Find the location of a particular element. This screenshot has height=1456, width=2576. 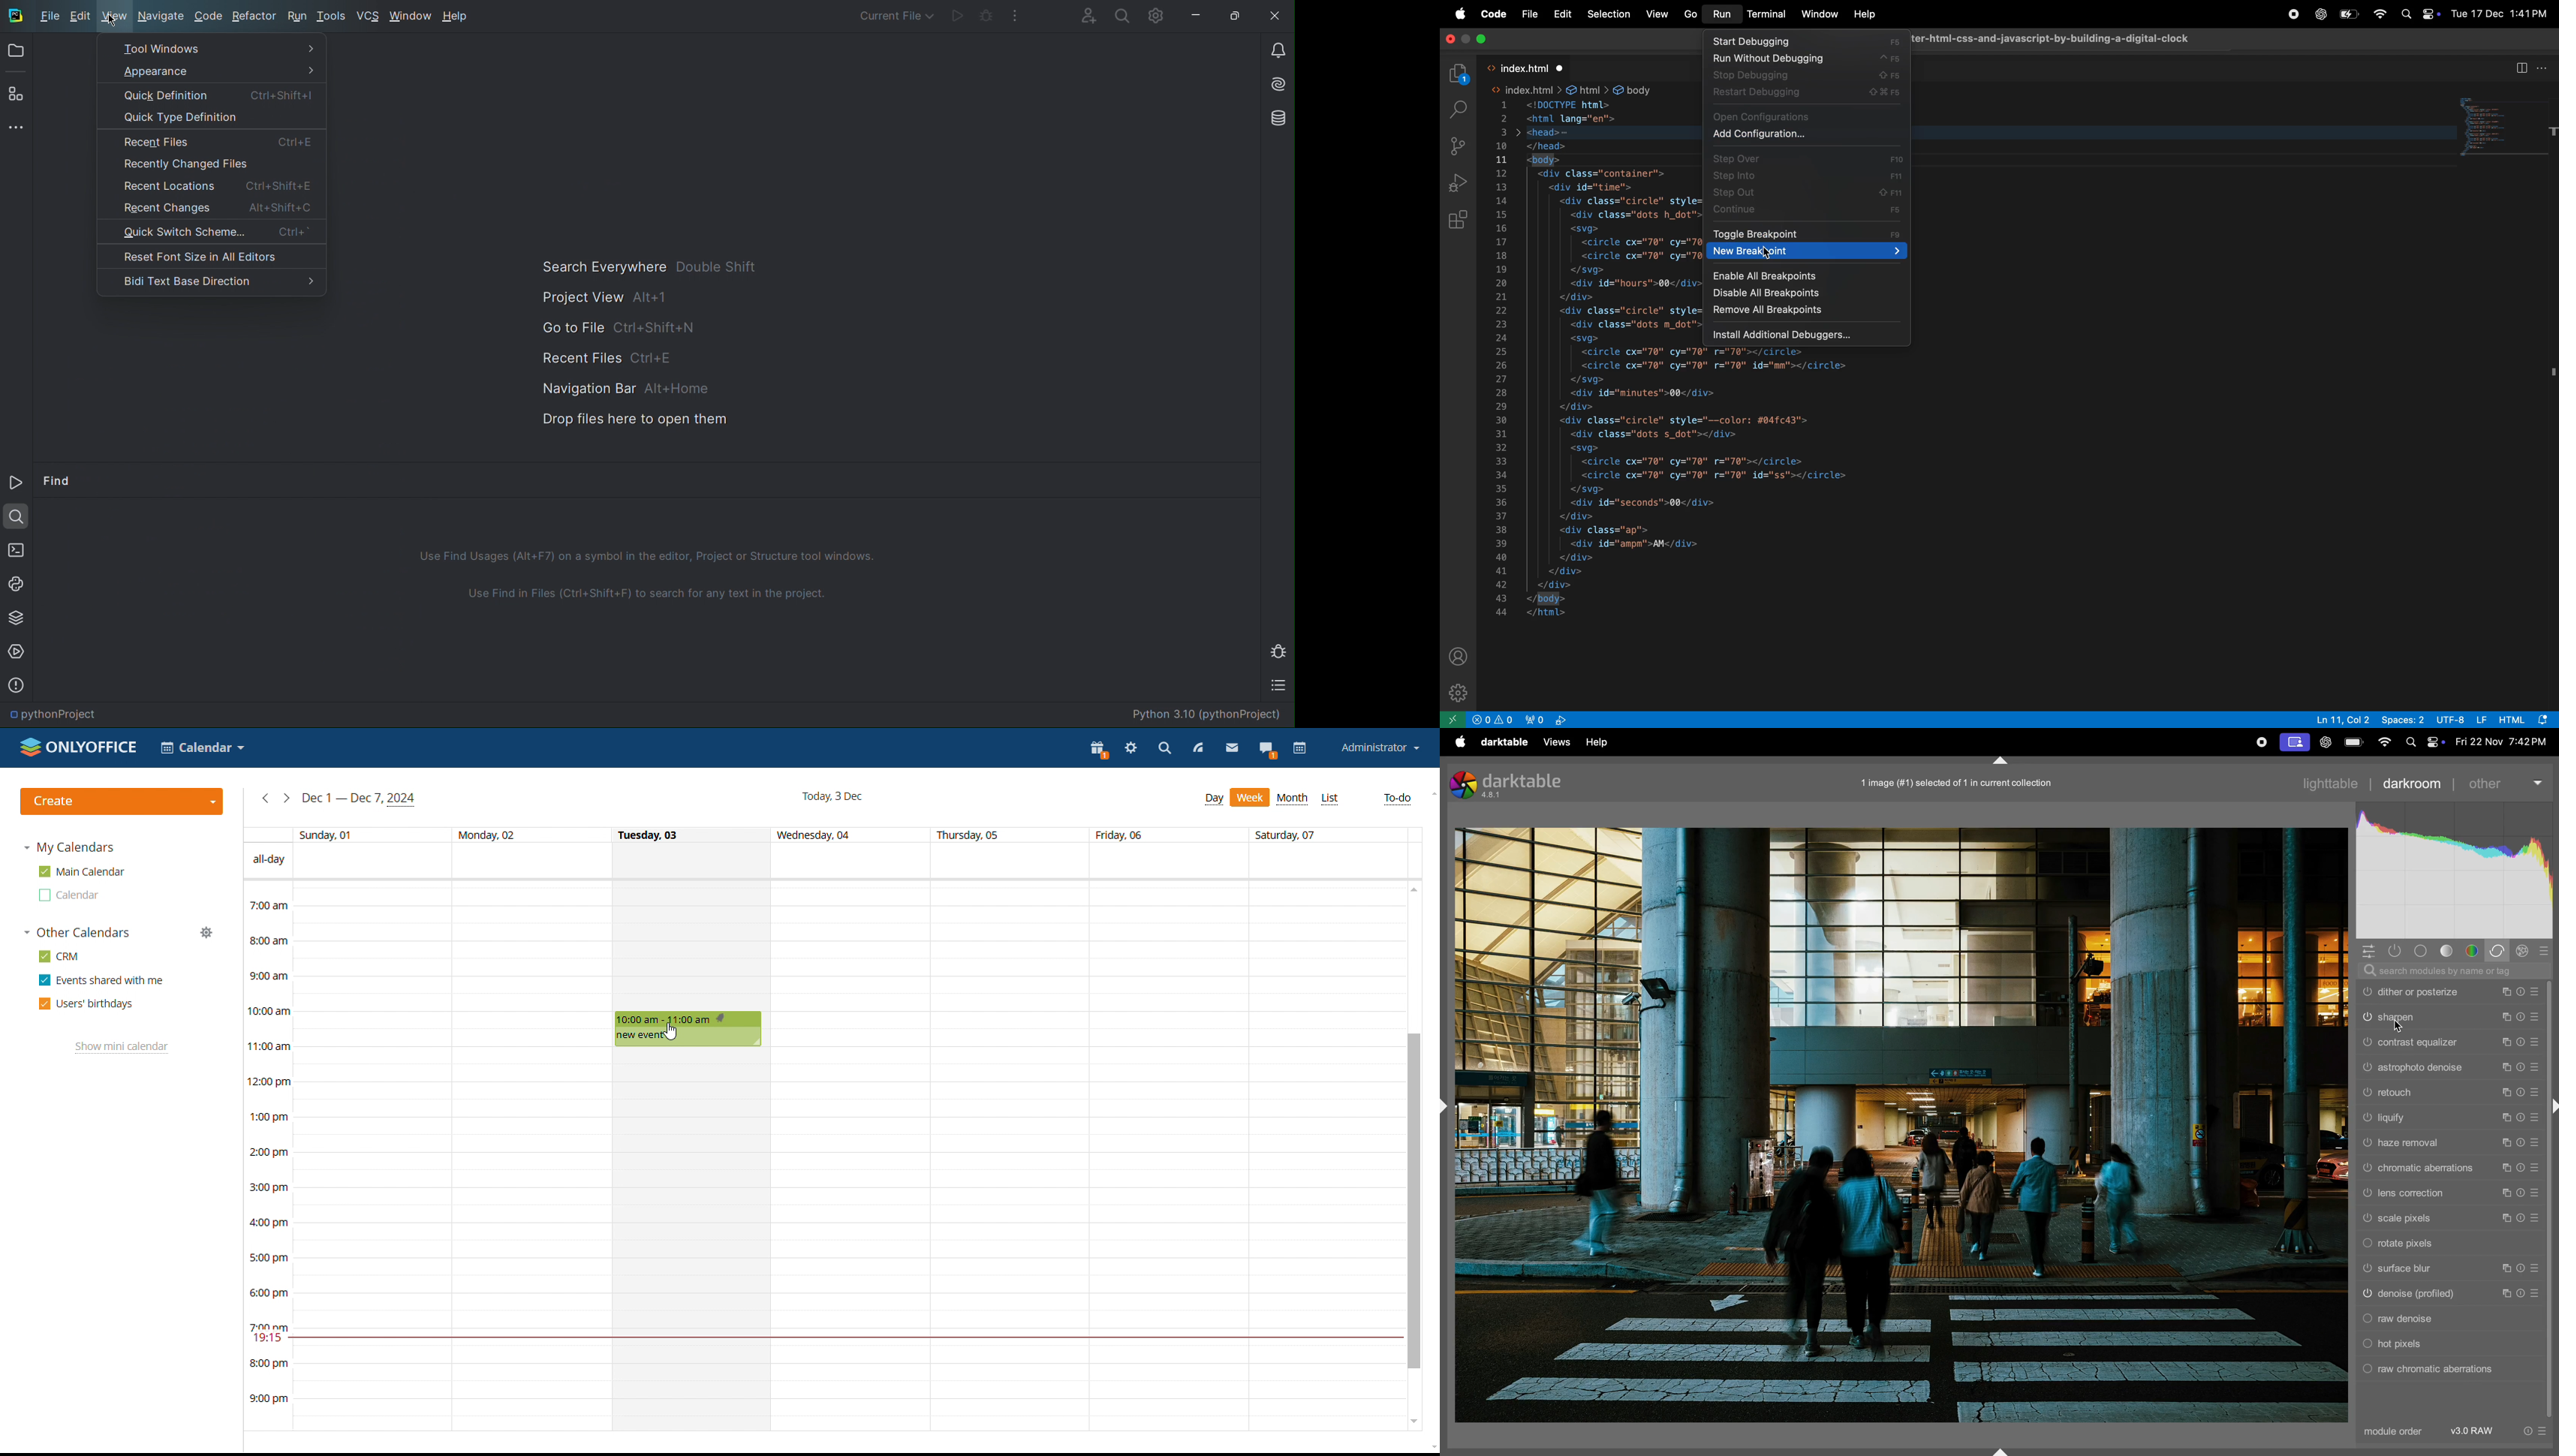

view port is located at coordinates (1549, 719).